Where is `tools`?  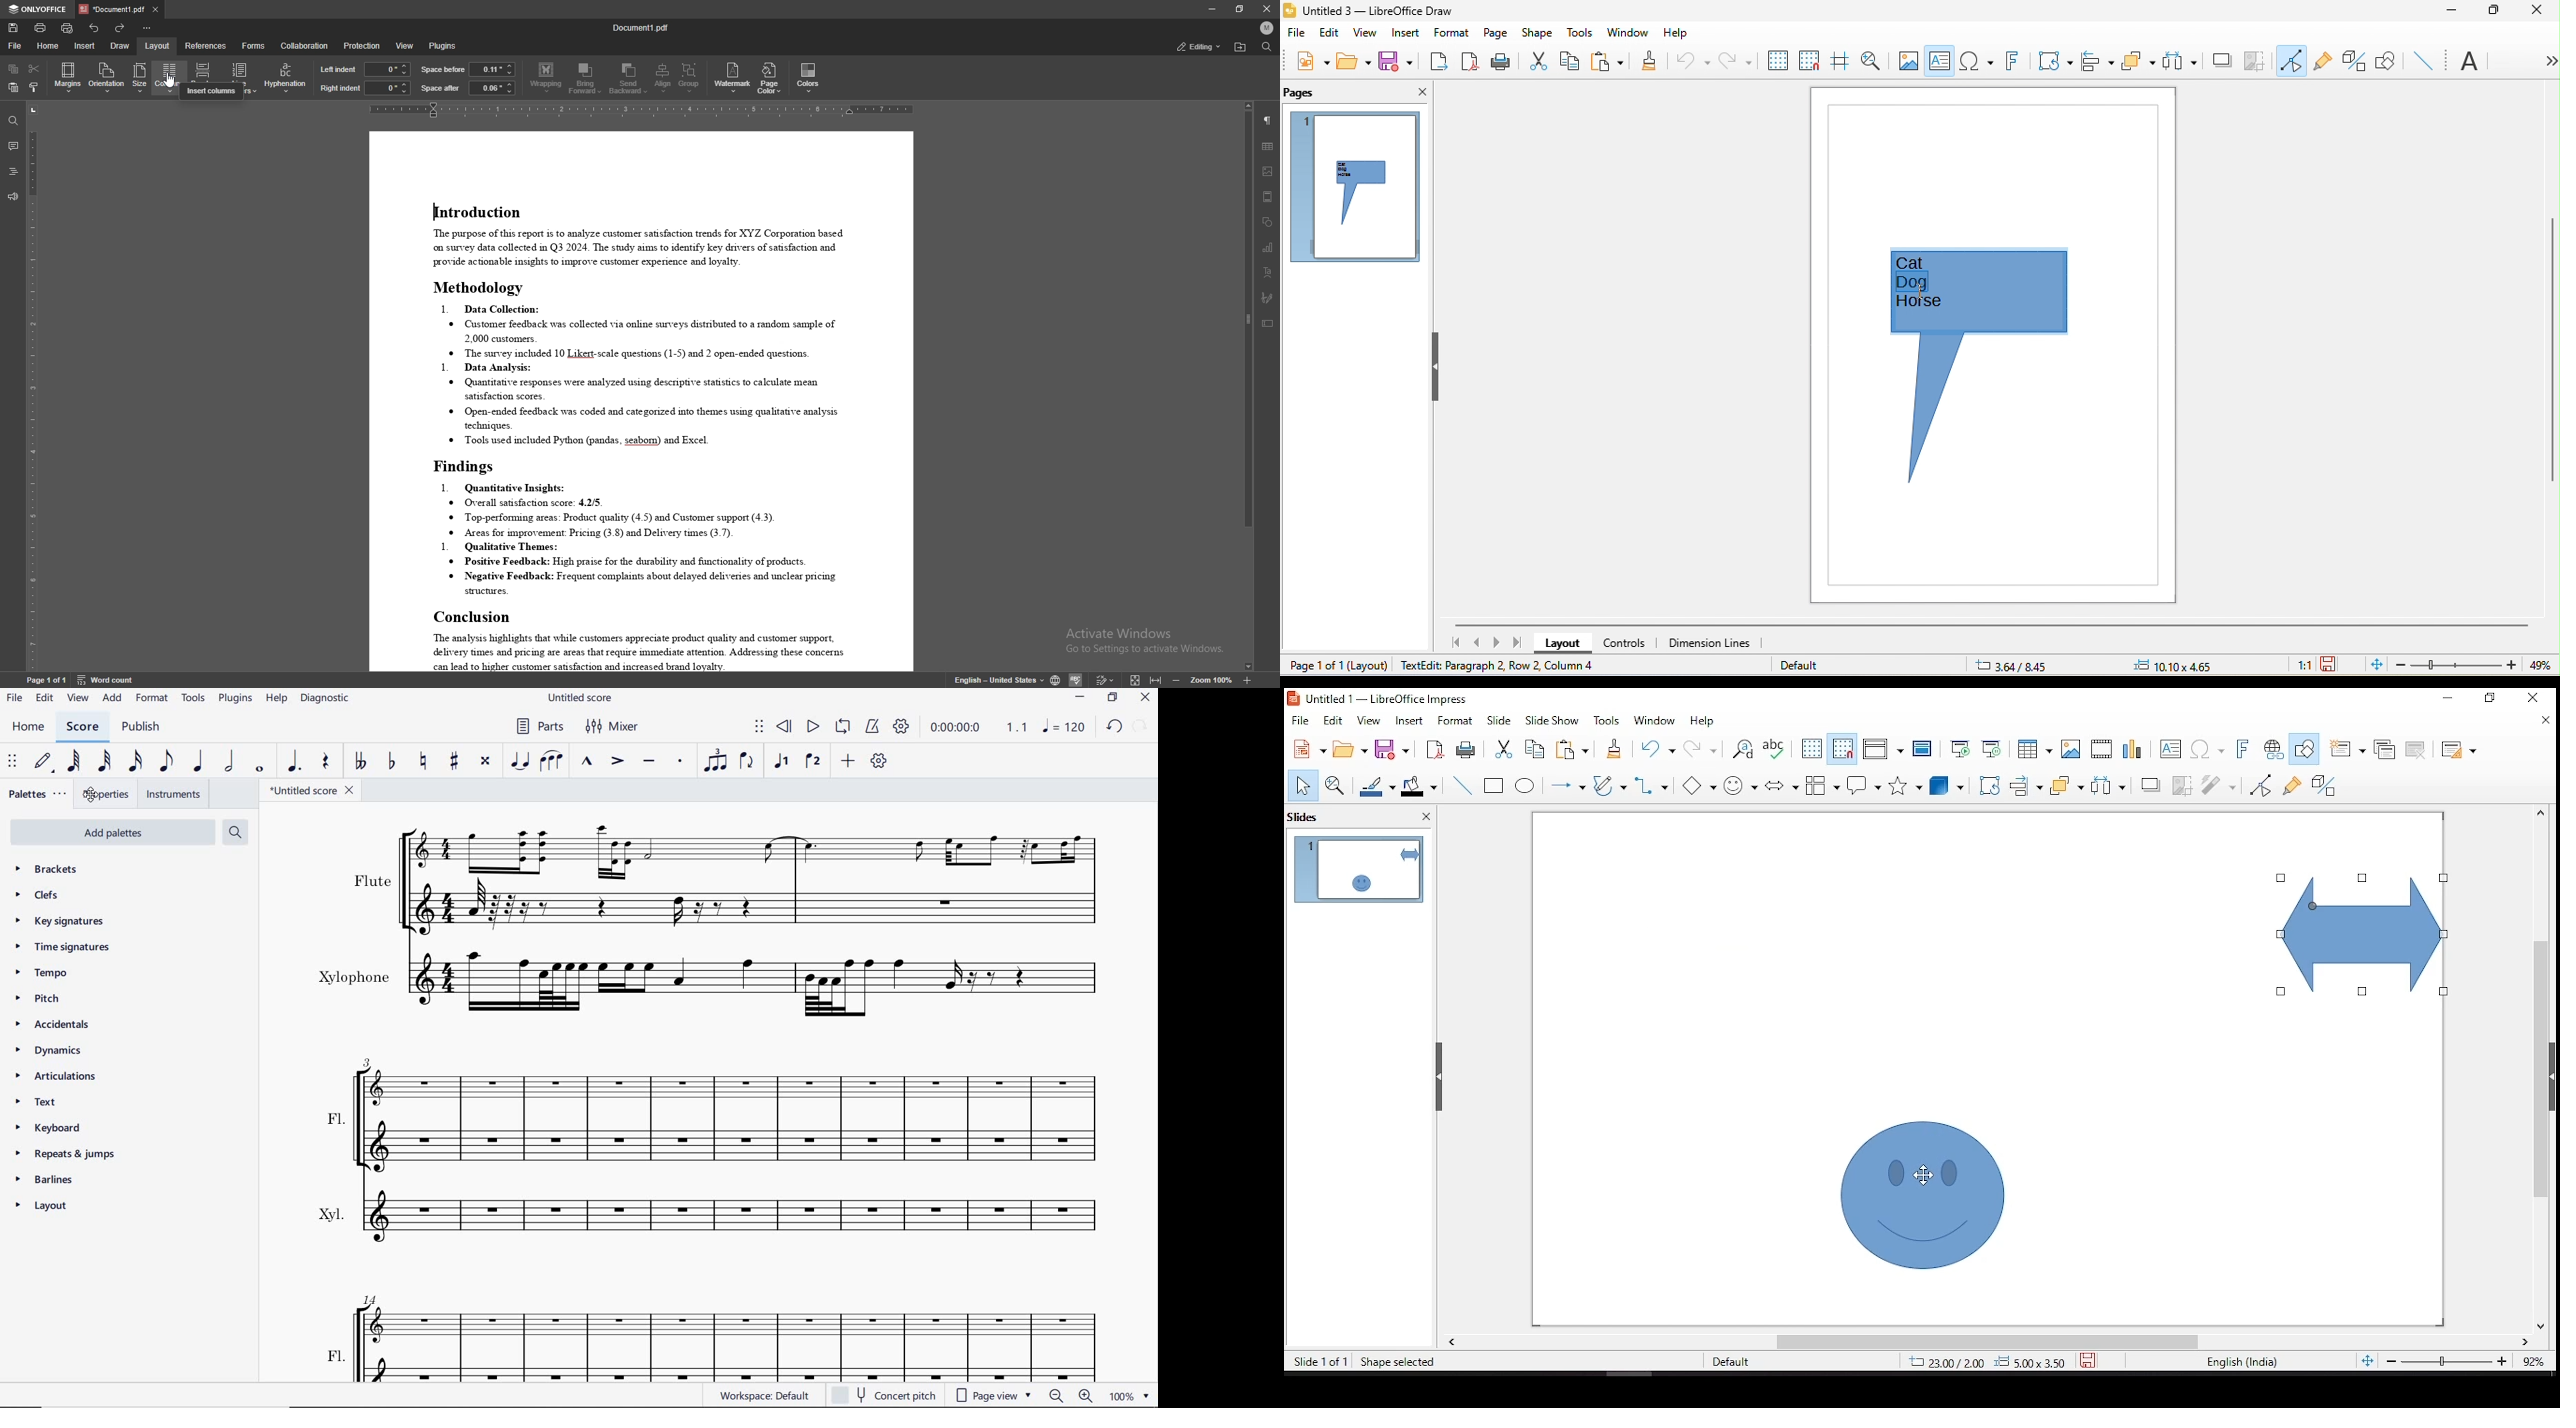
tools is located at coordinates (1583, 33).